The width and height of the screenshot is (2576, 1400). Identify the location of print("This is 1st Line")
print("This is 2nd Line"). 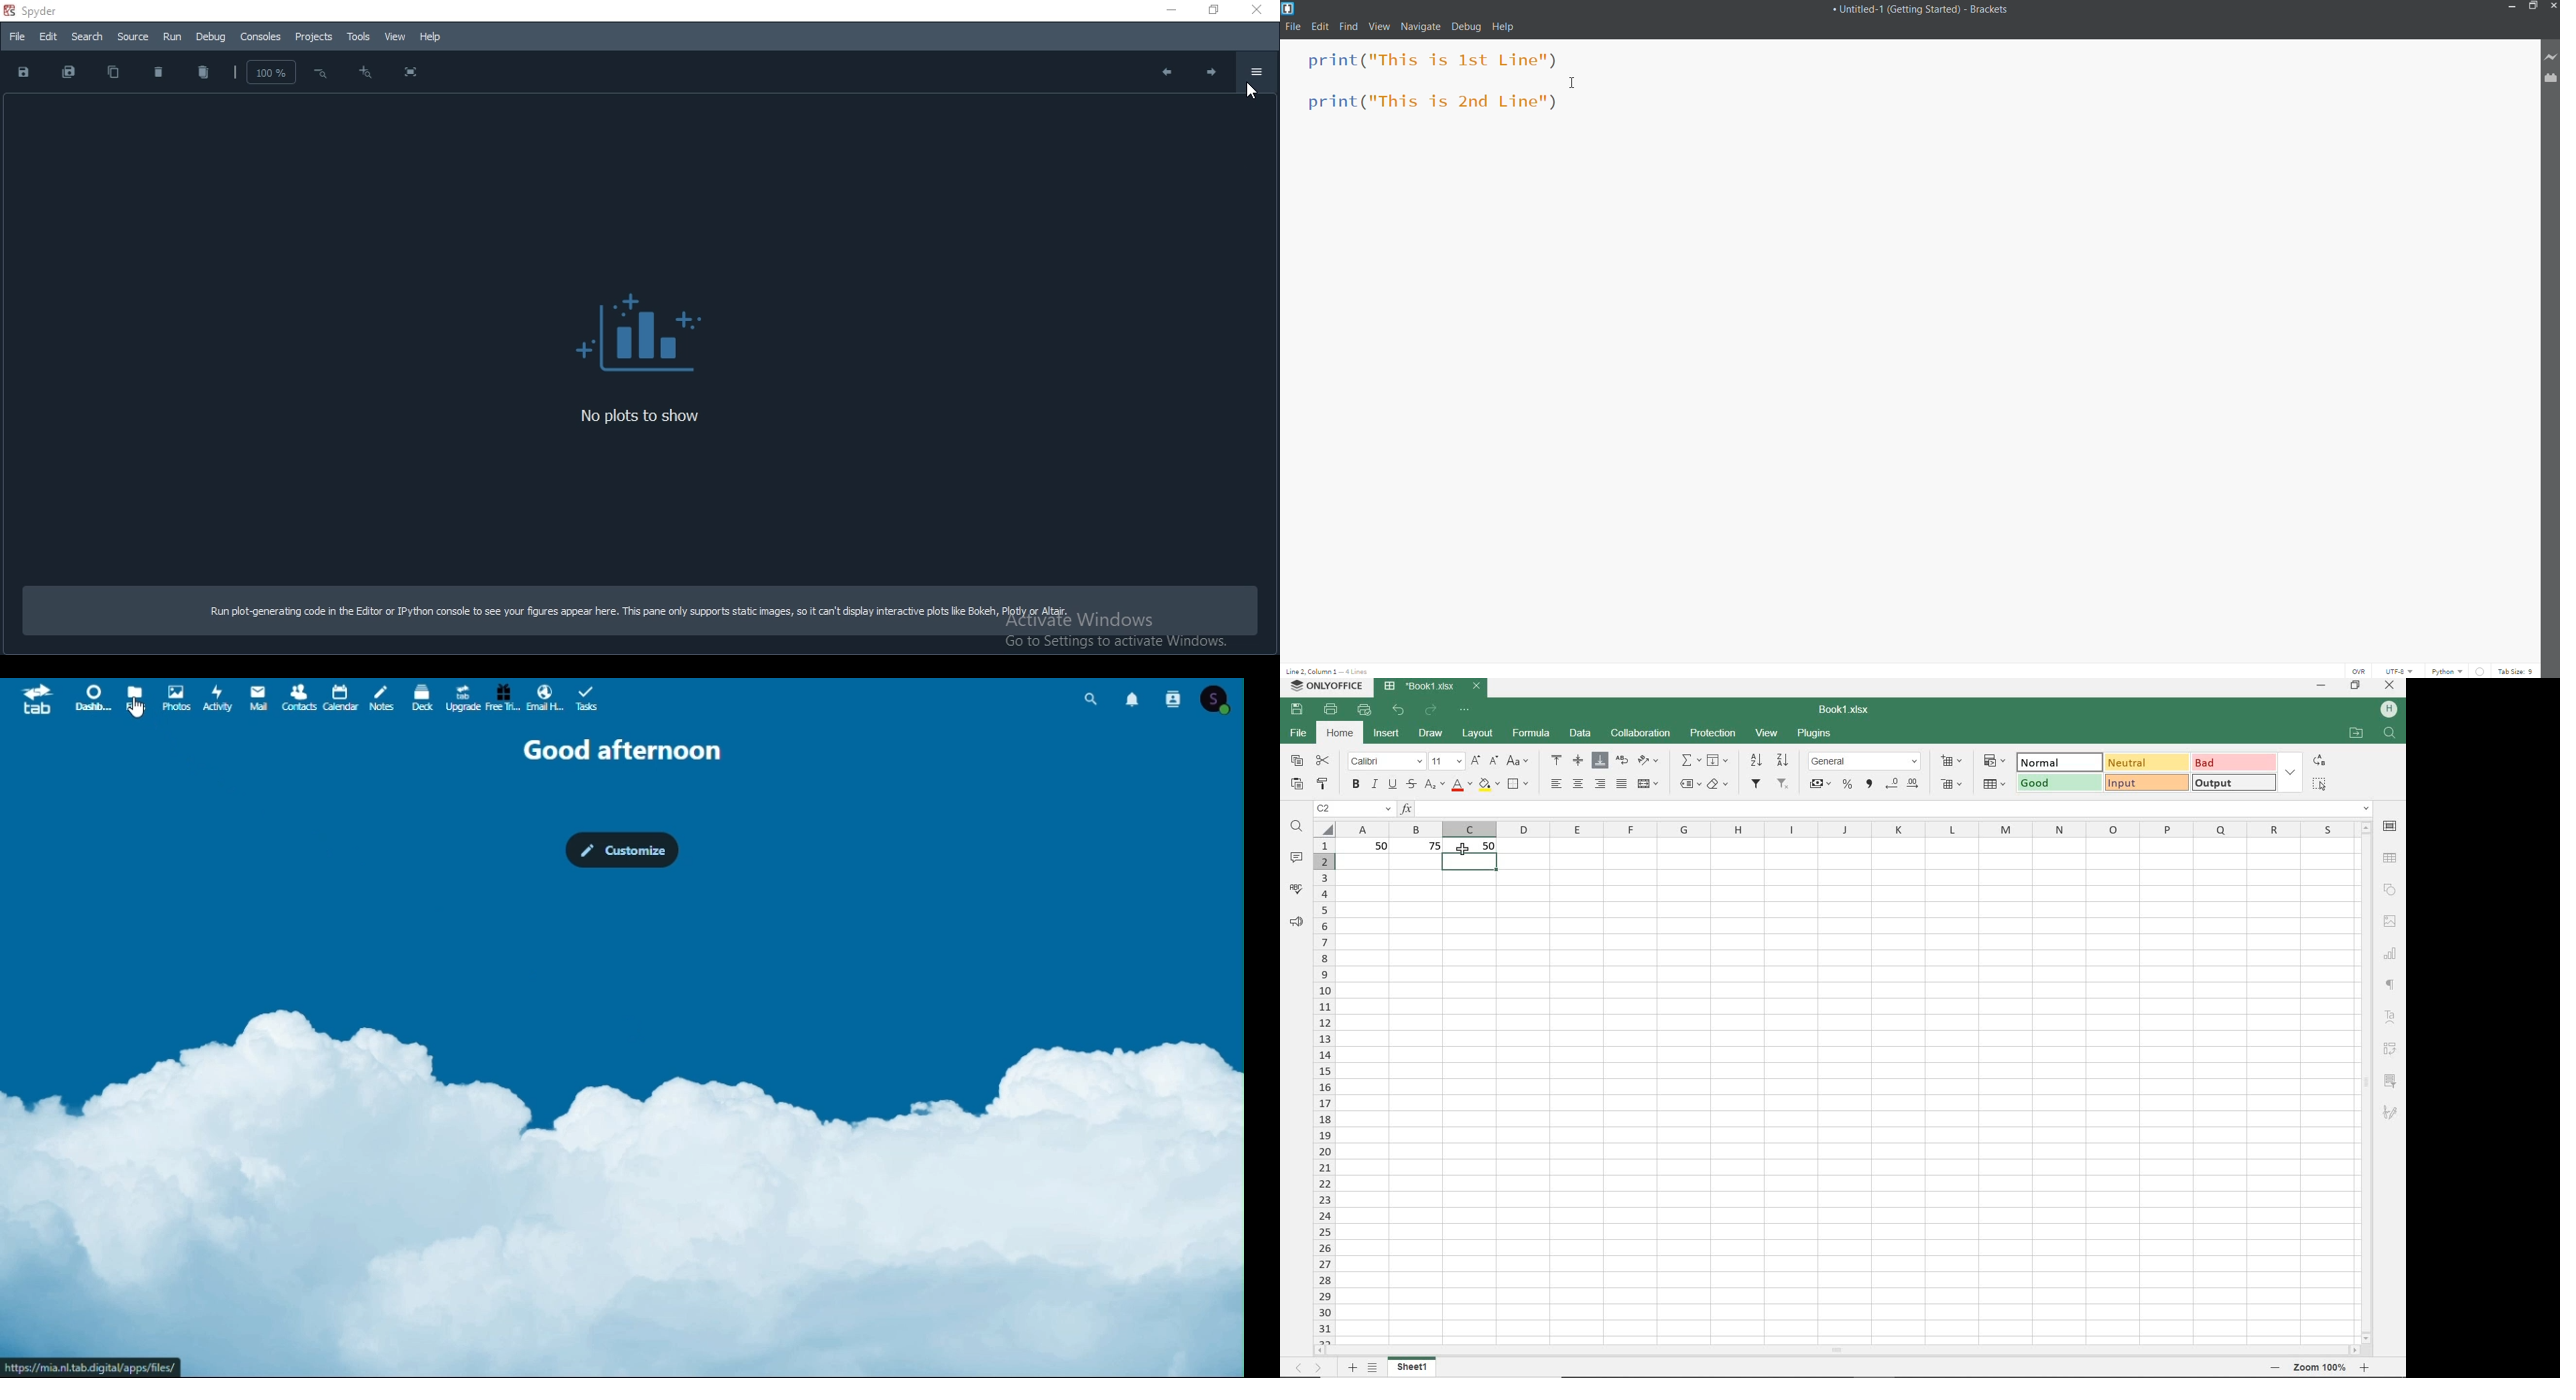
(1429, 83).